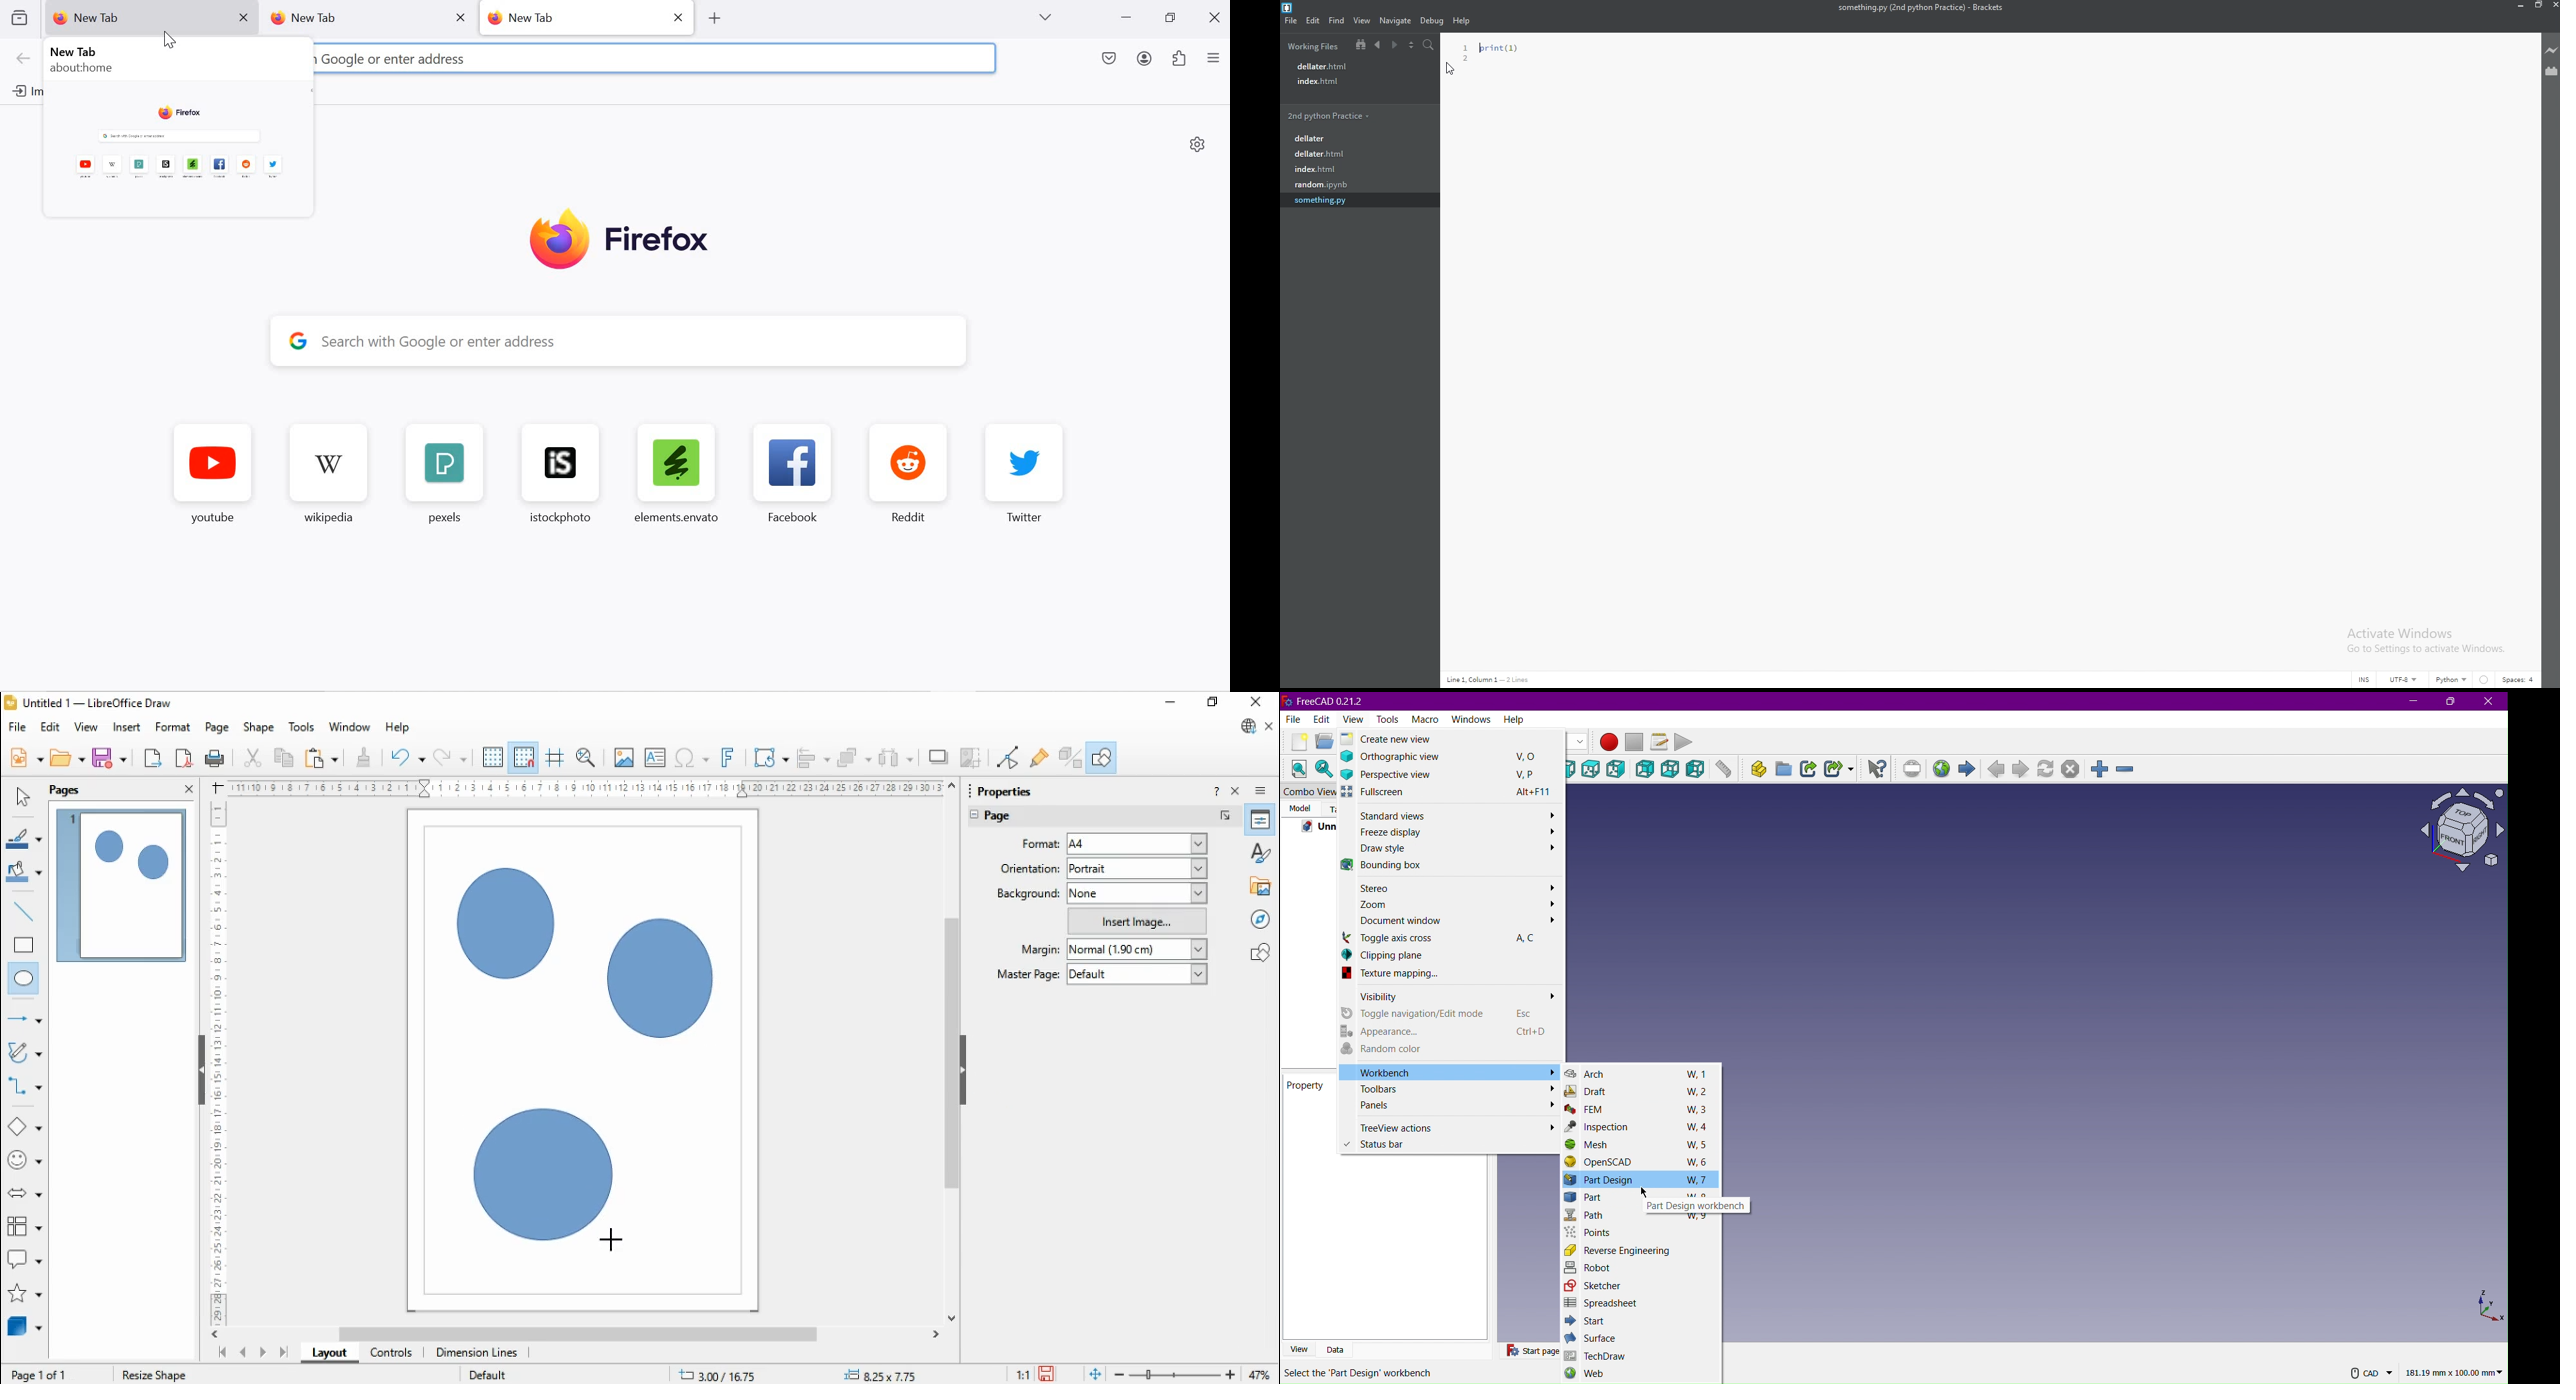  I want to click on  .11.58/ 13.41, so click(719, 1374).